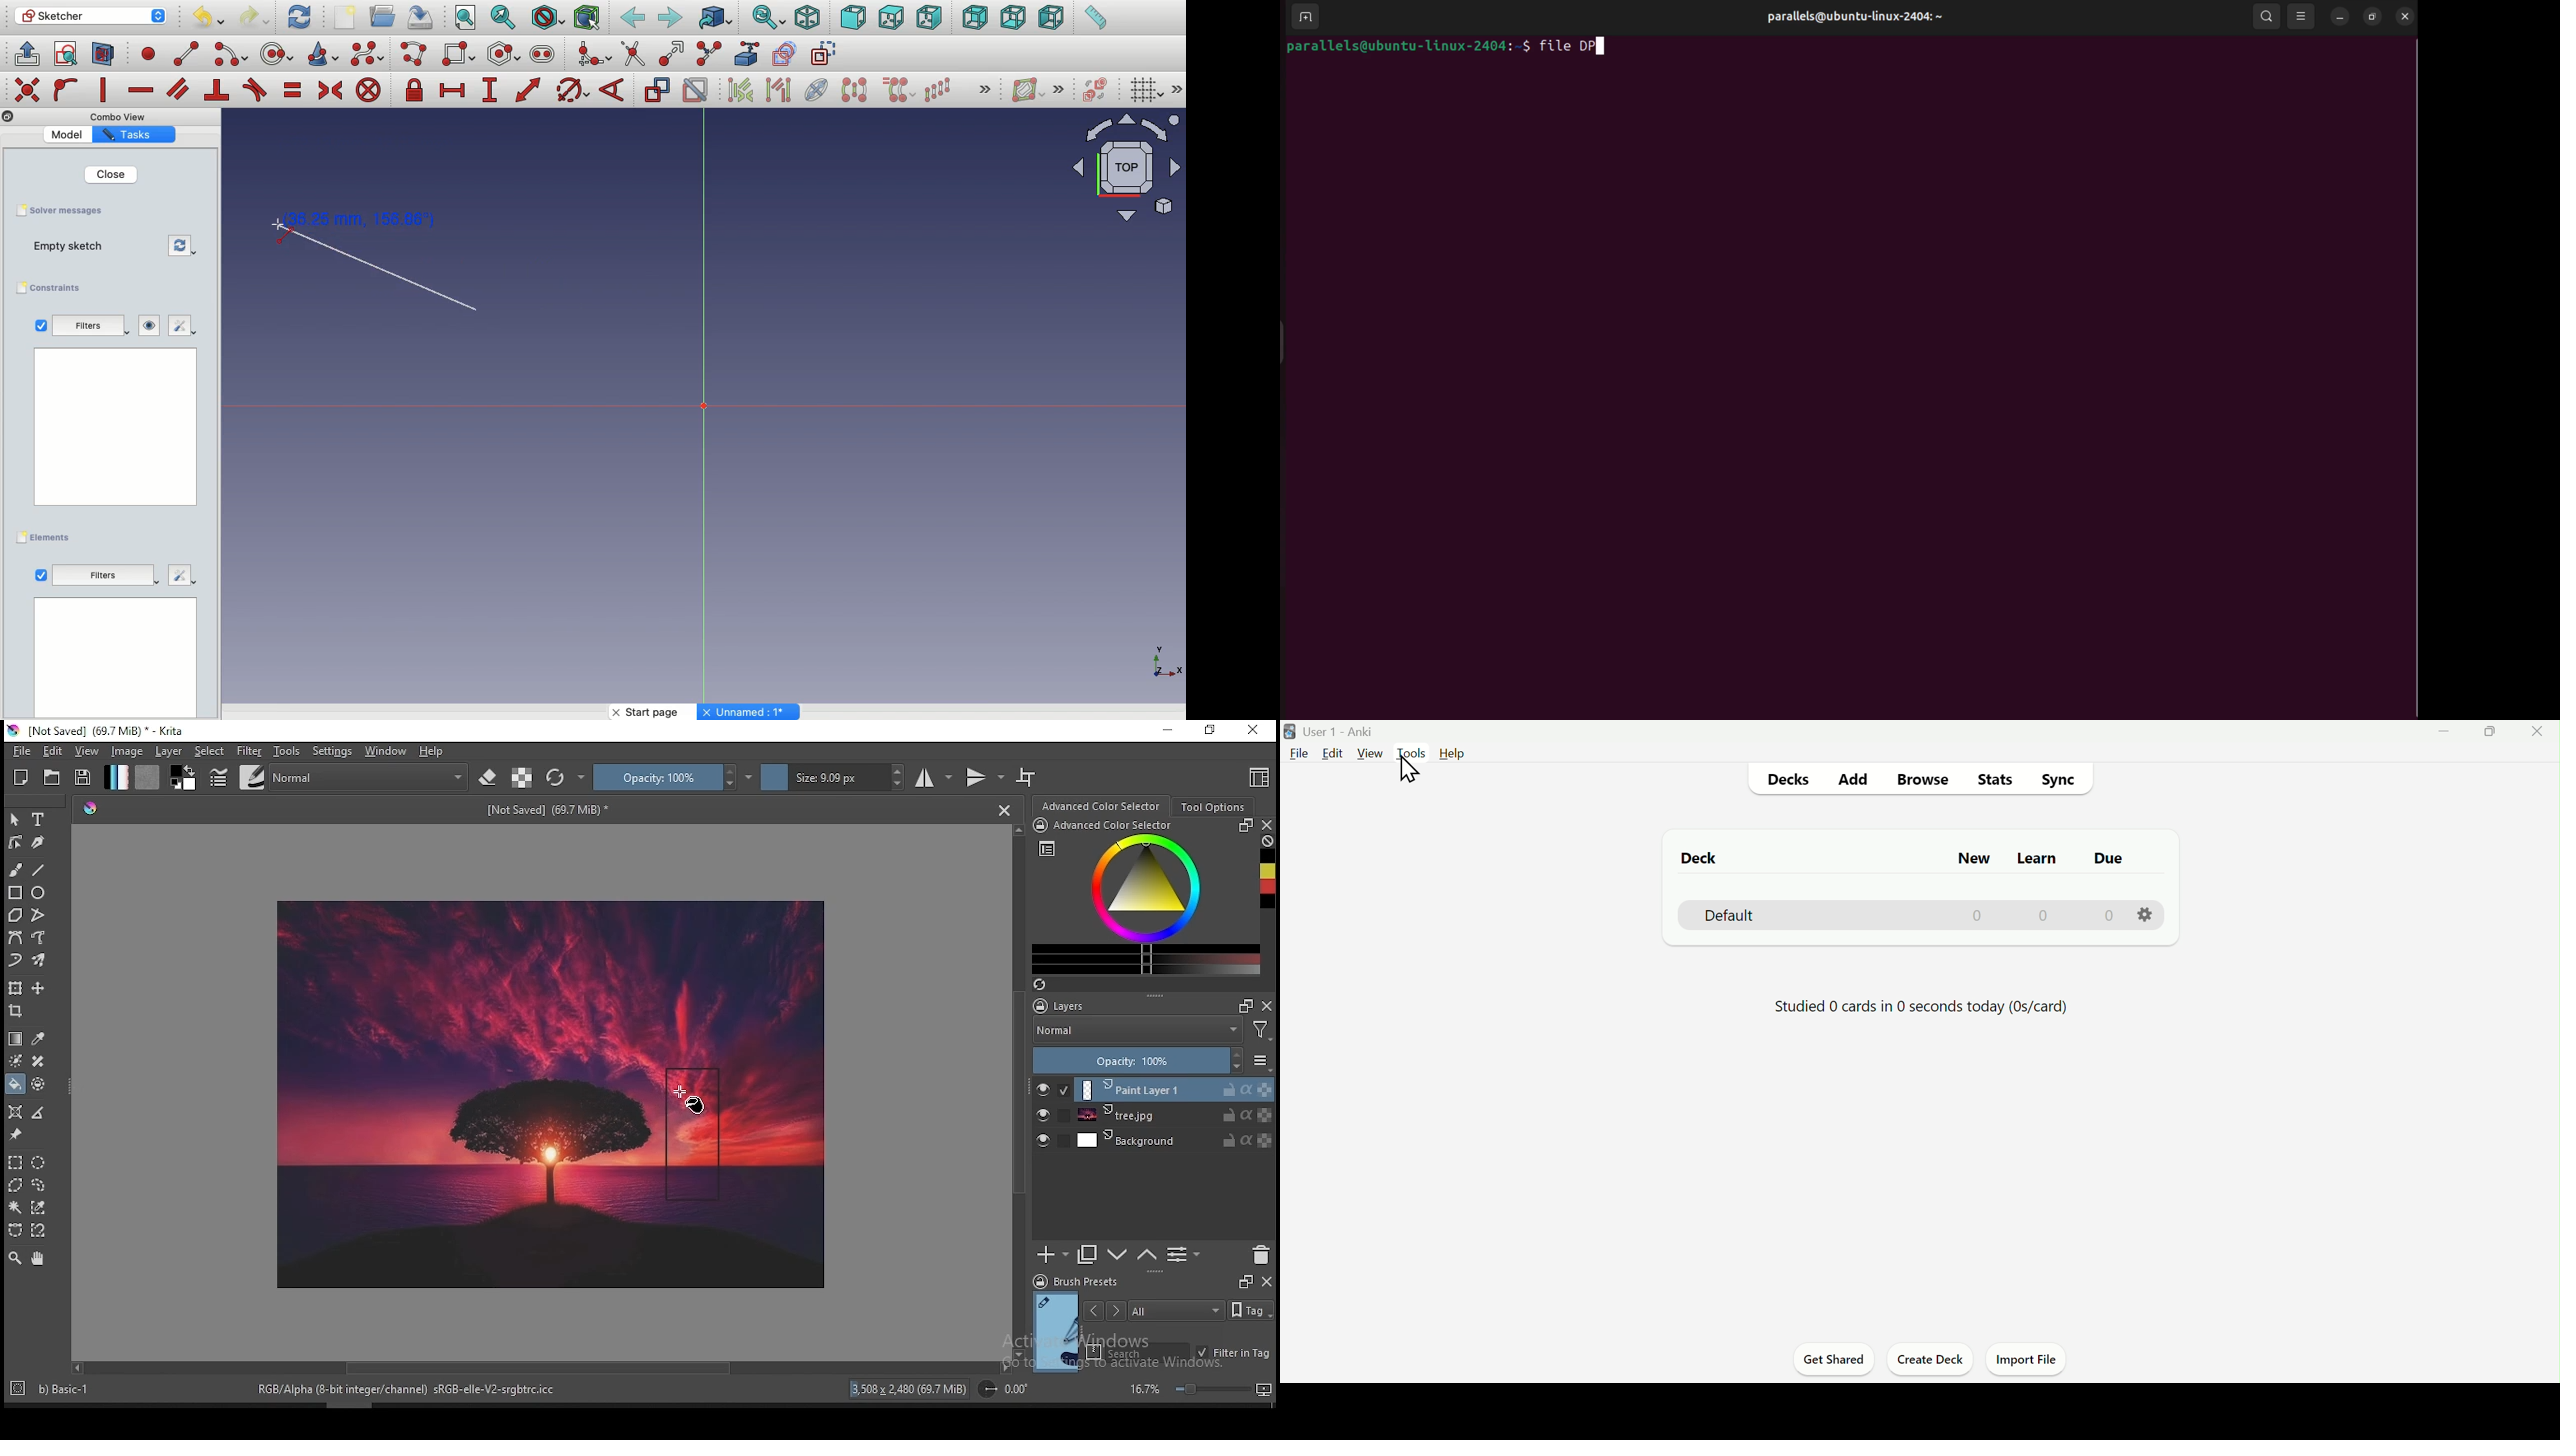 The width and height of the screenshot is (2576, 1456). Describe the element at coordinates (1923, 1006) in the screenshot. I see `Progress bar` at that location.